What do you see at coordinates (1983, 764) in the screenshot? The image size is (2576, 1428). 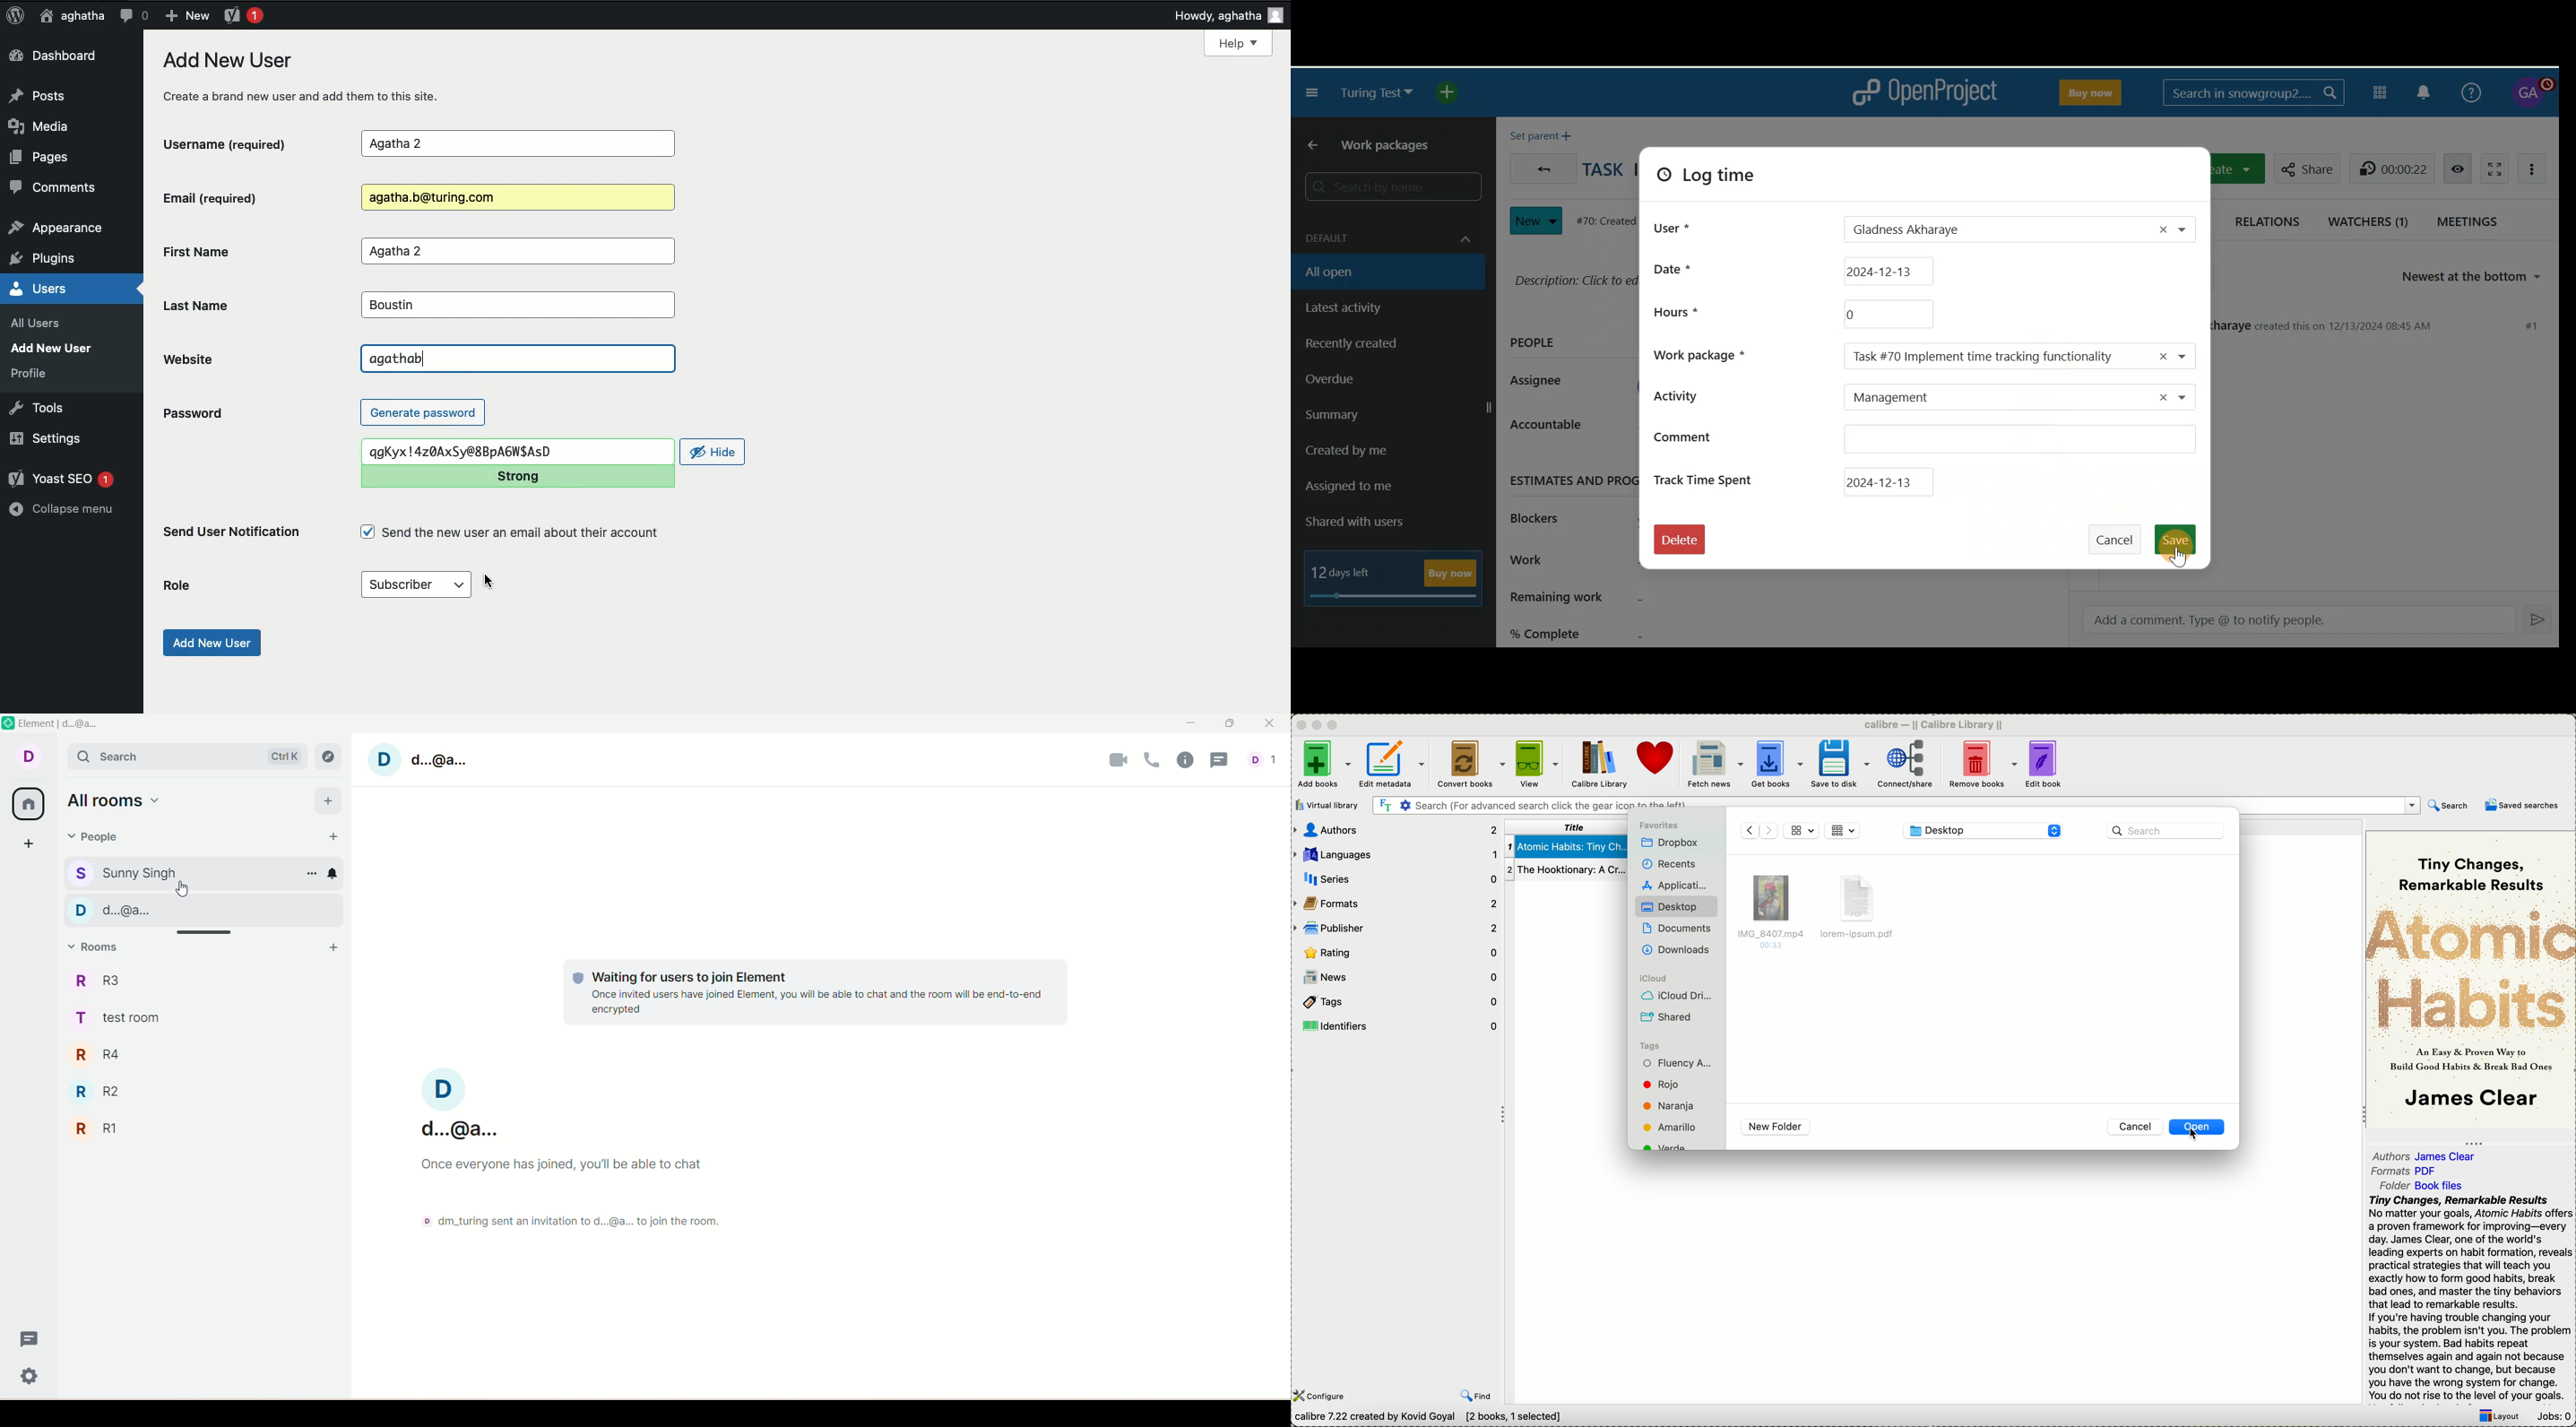 I see `remove books` at bounding box center [1983, 764].